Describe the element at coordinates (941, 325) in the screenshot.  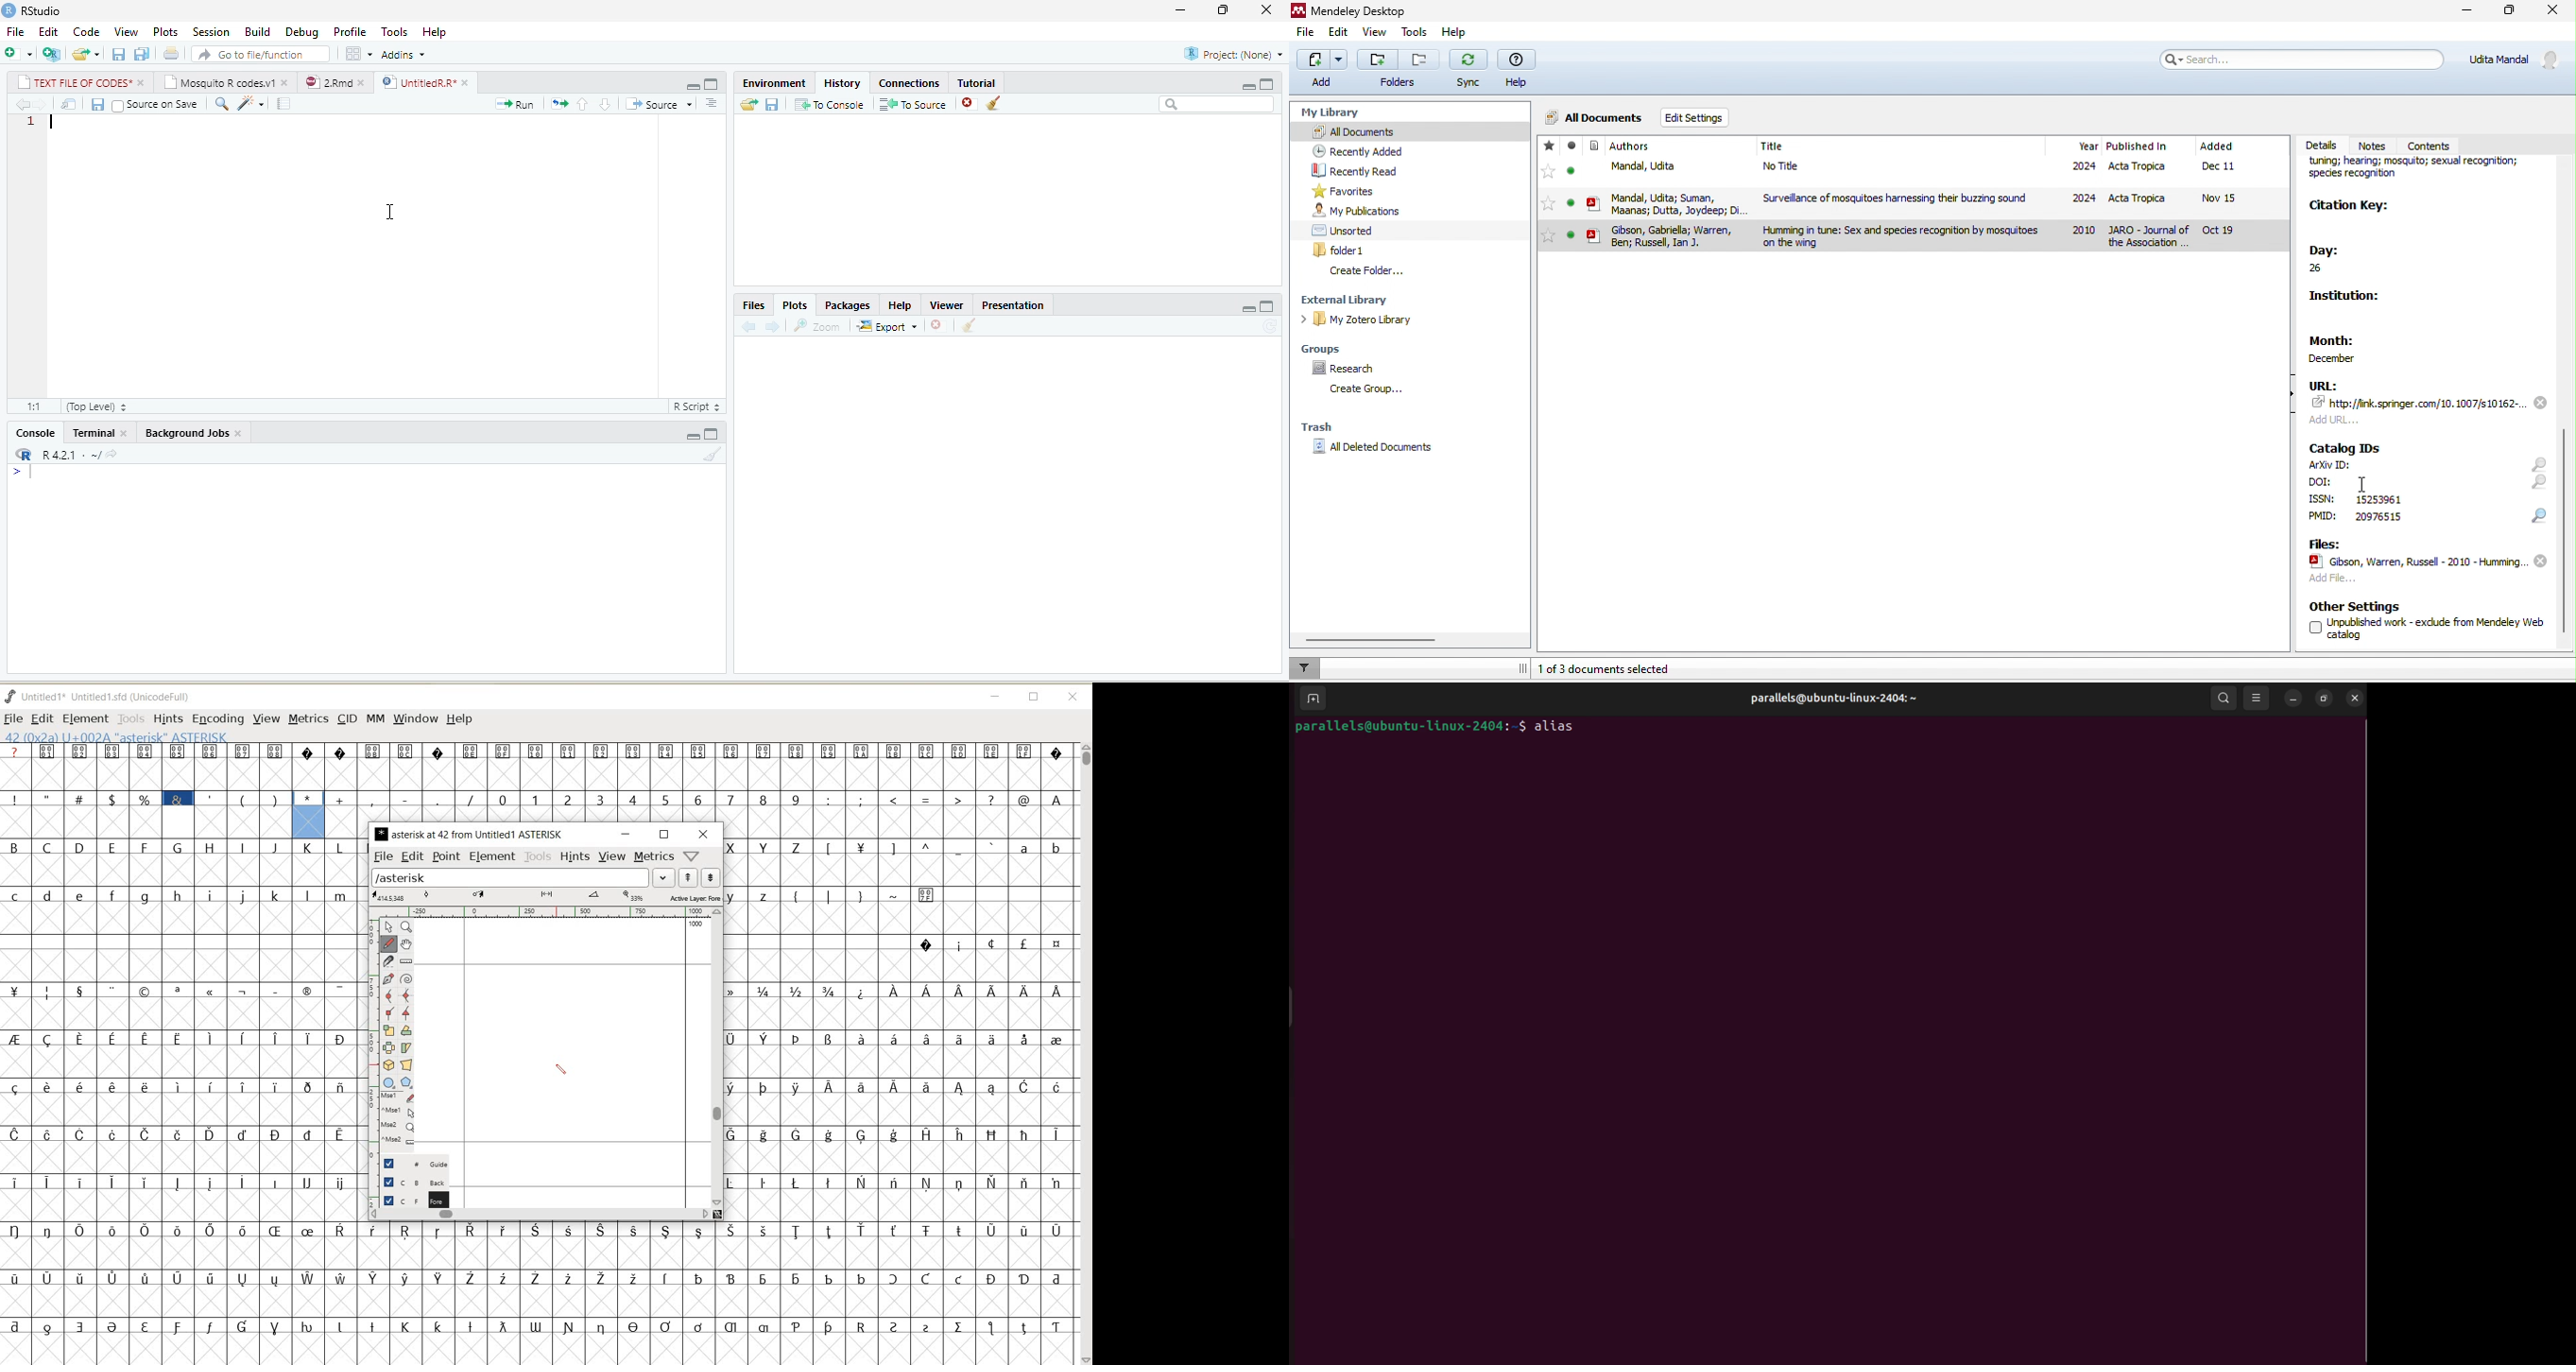
I see `close file` at that location.